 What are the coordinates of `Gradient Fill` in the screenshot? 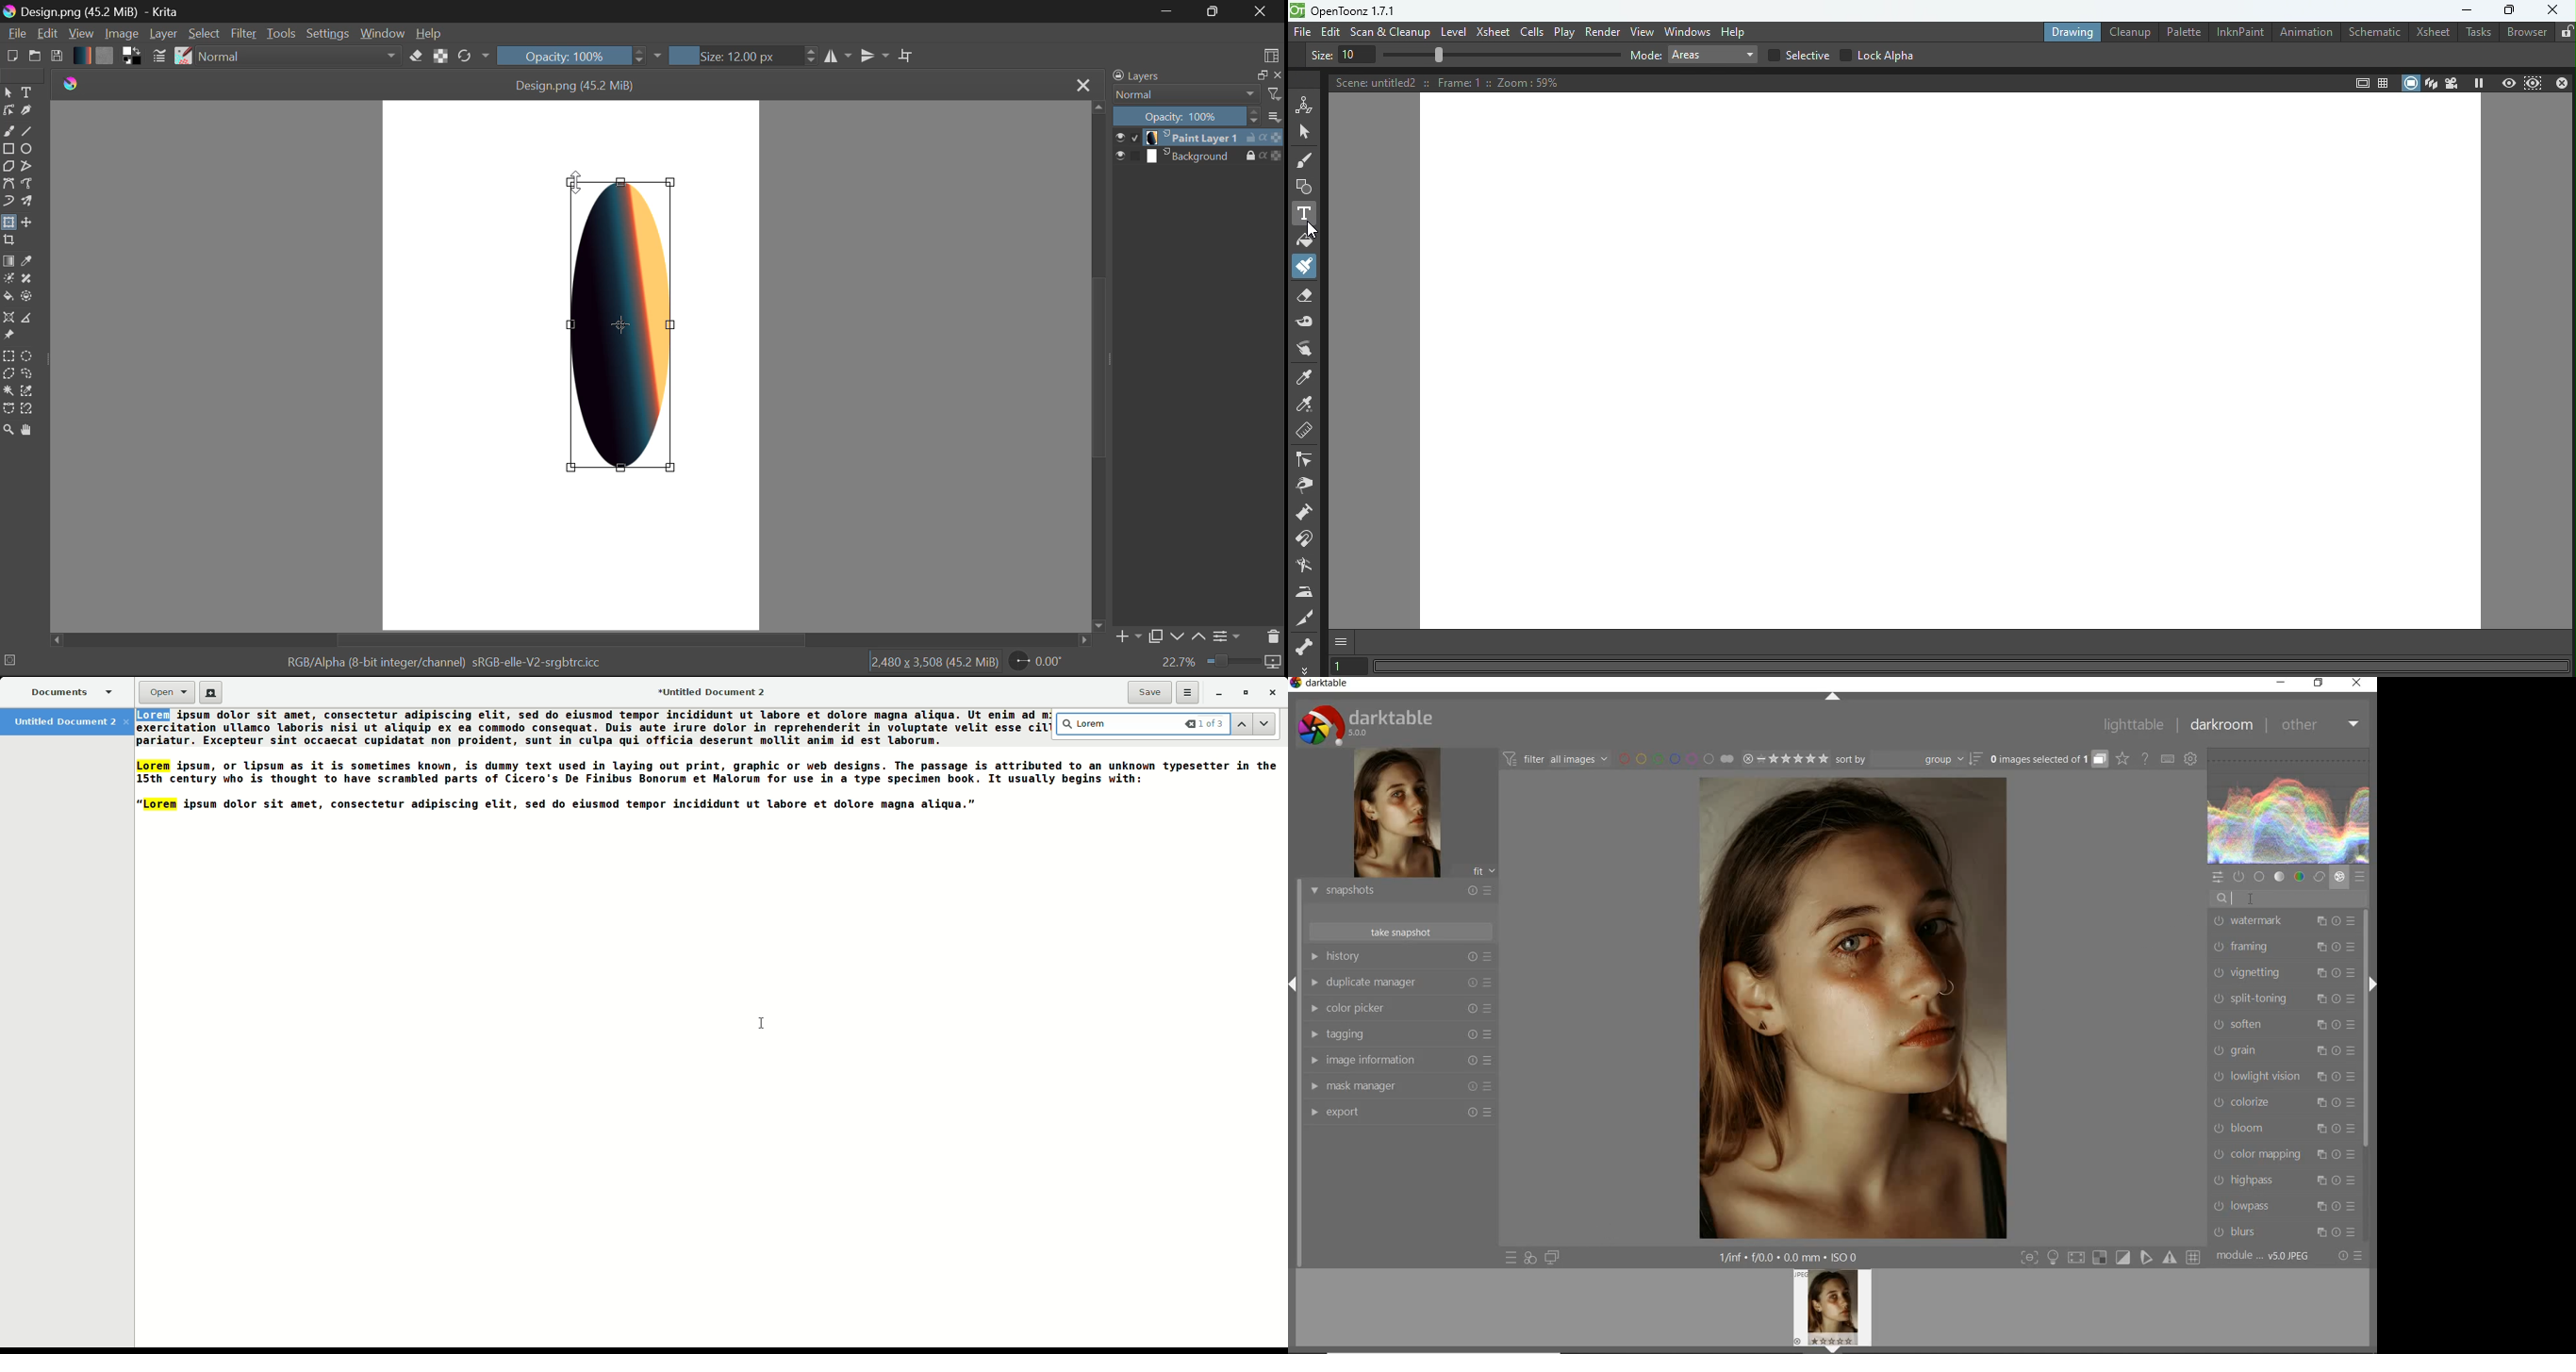 It's located at (8, 260).